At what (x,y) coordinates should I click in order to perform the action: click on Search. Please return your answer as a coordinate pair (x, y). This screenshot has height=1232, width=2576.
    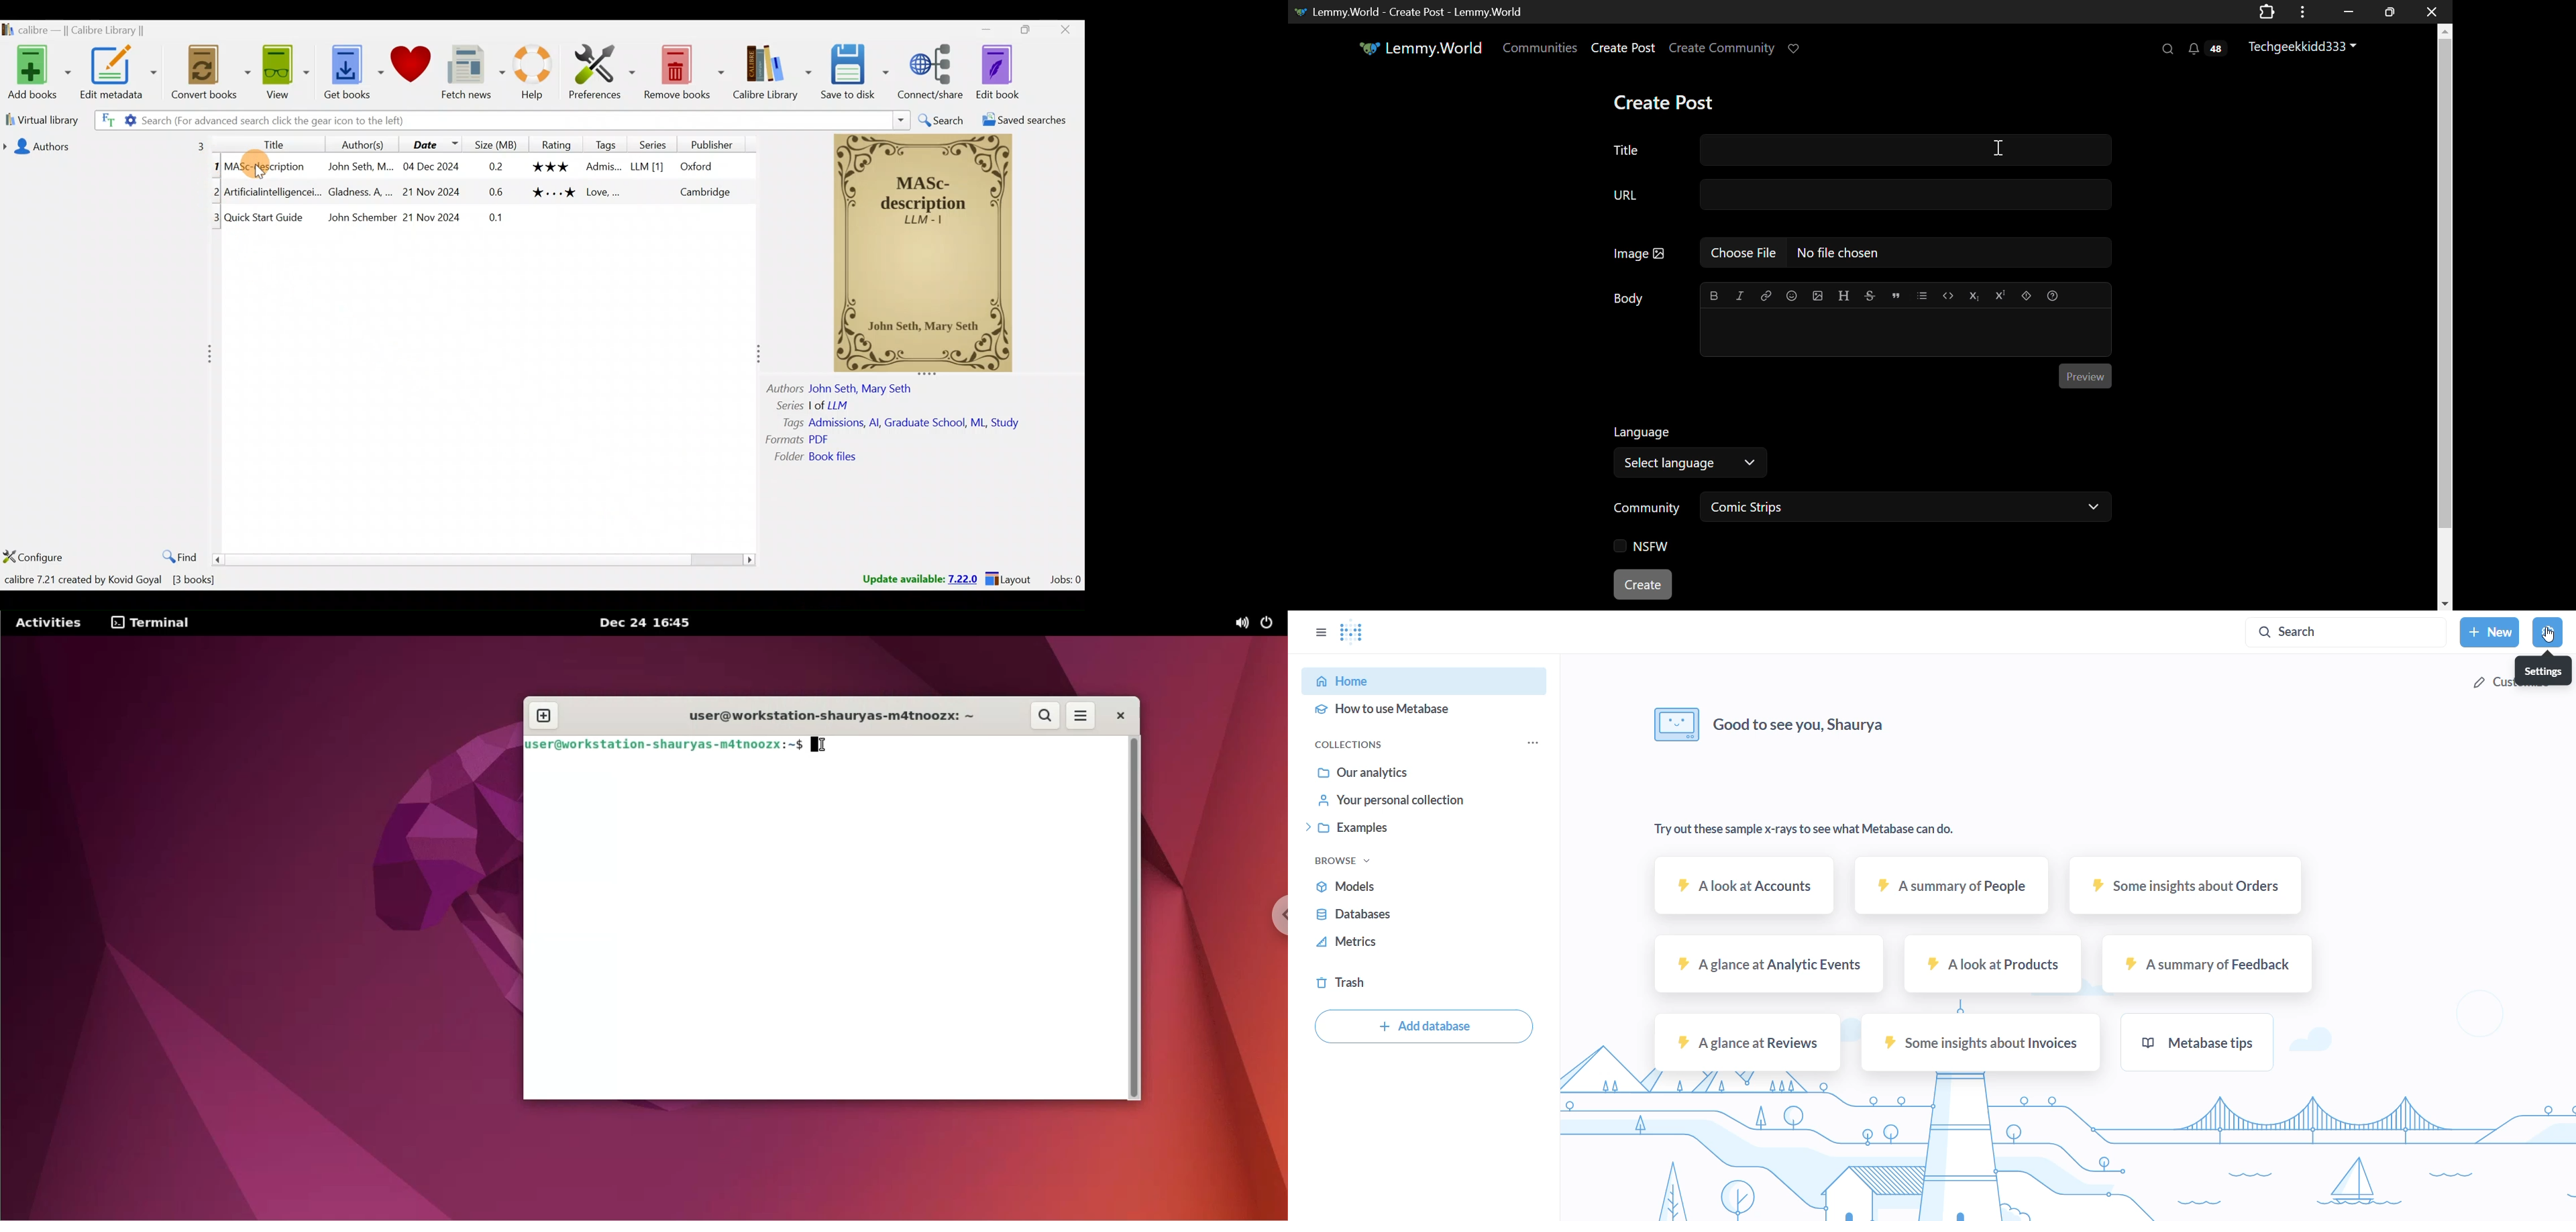
    Looking at the image, I should click on (941, 119).